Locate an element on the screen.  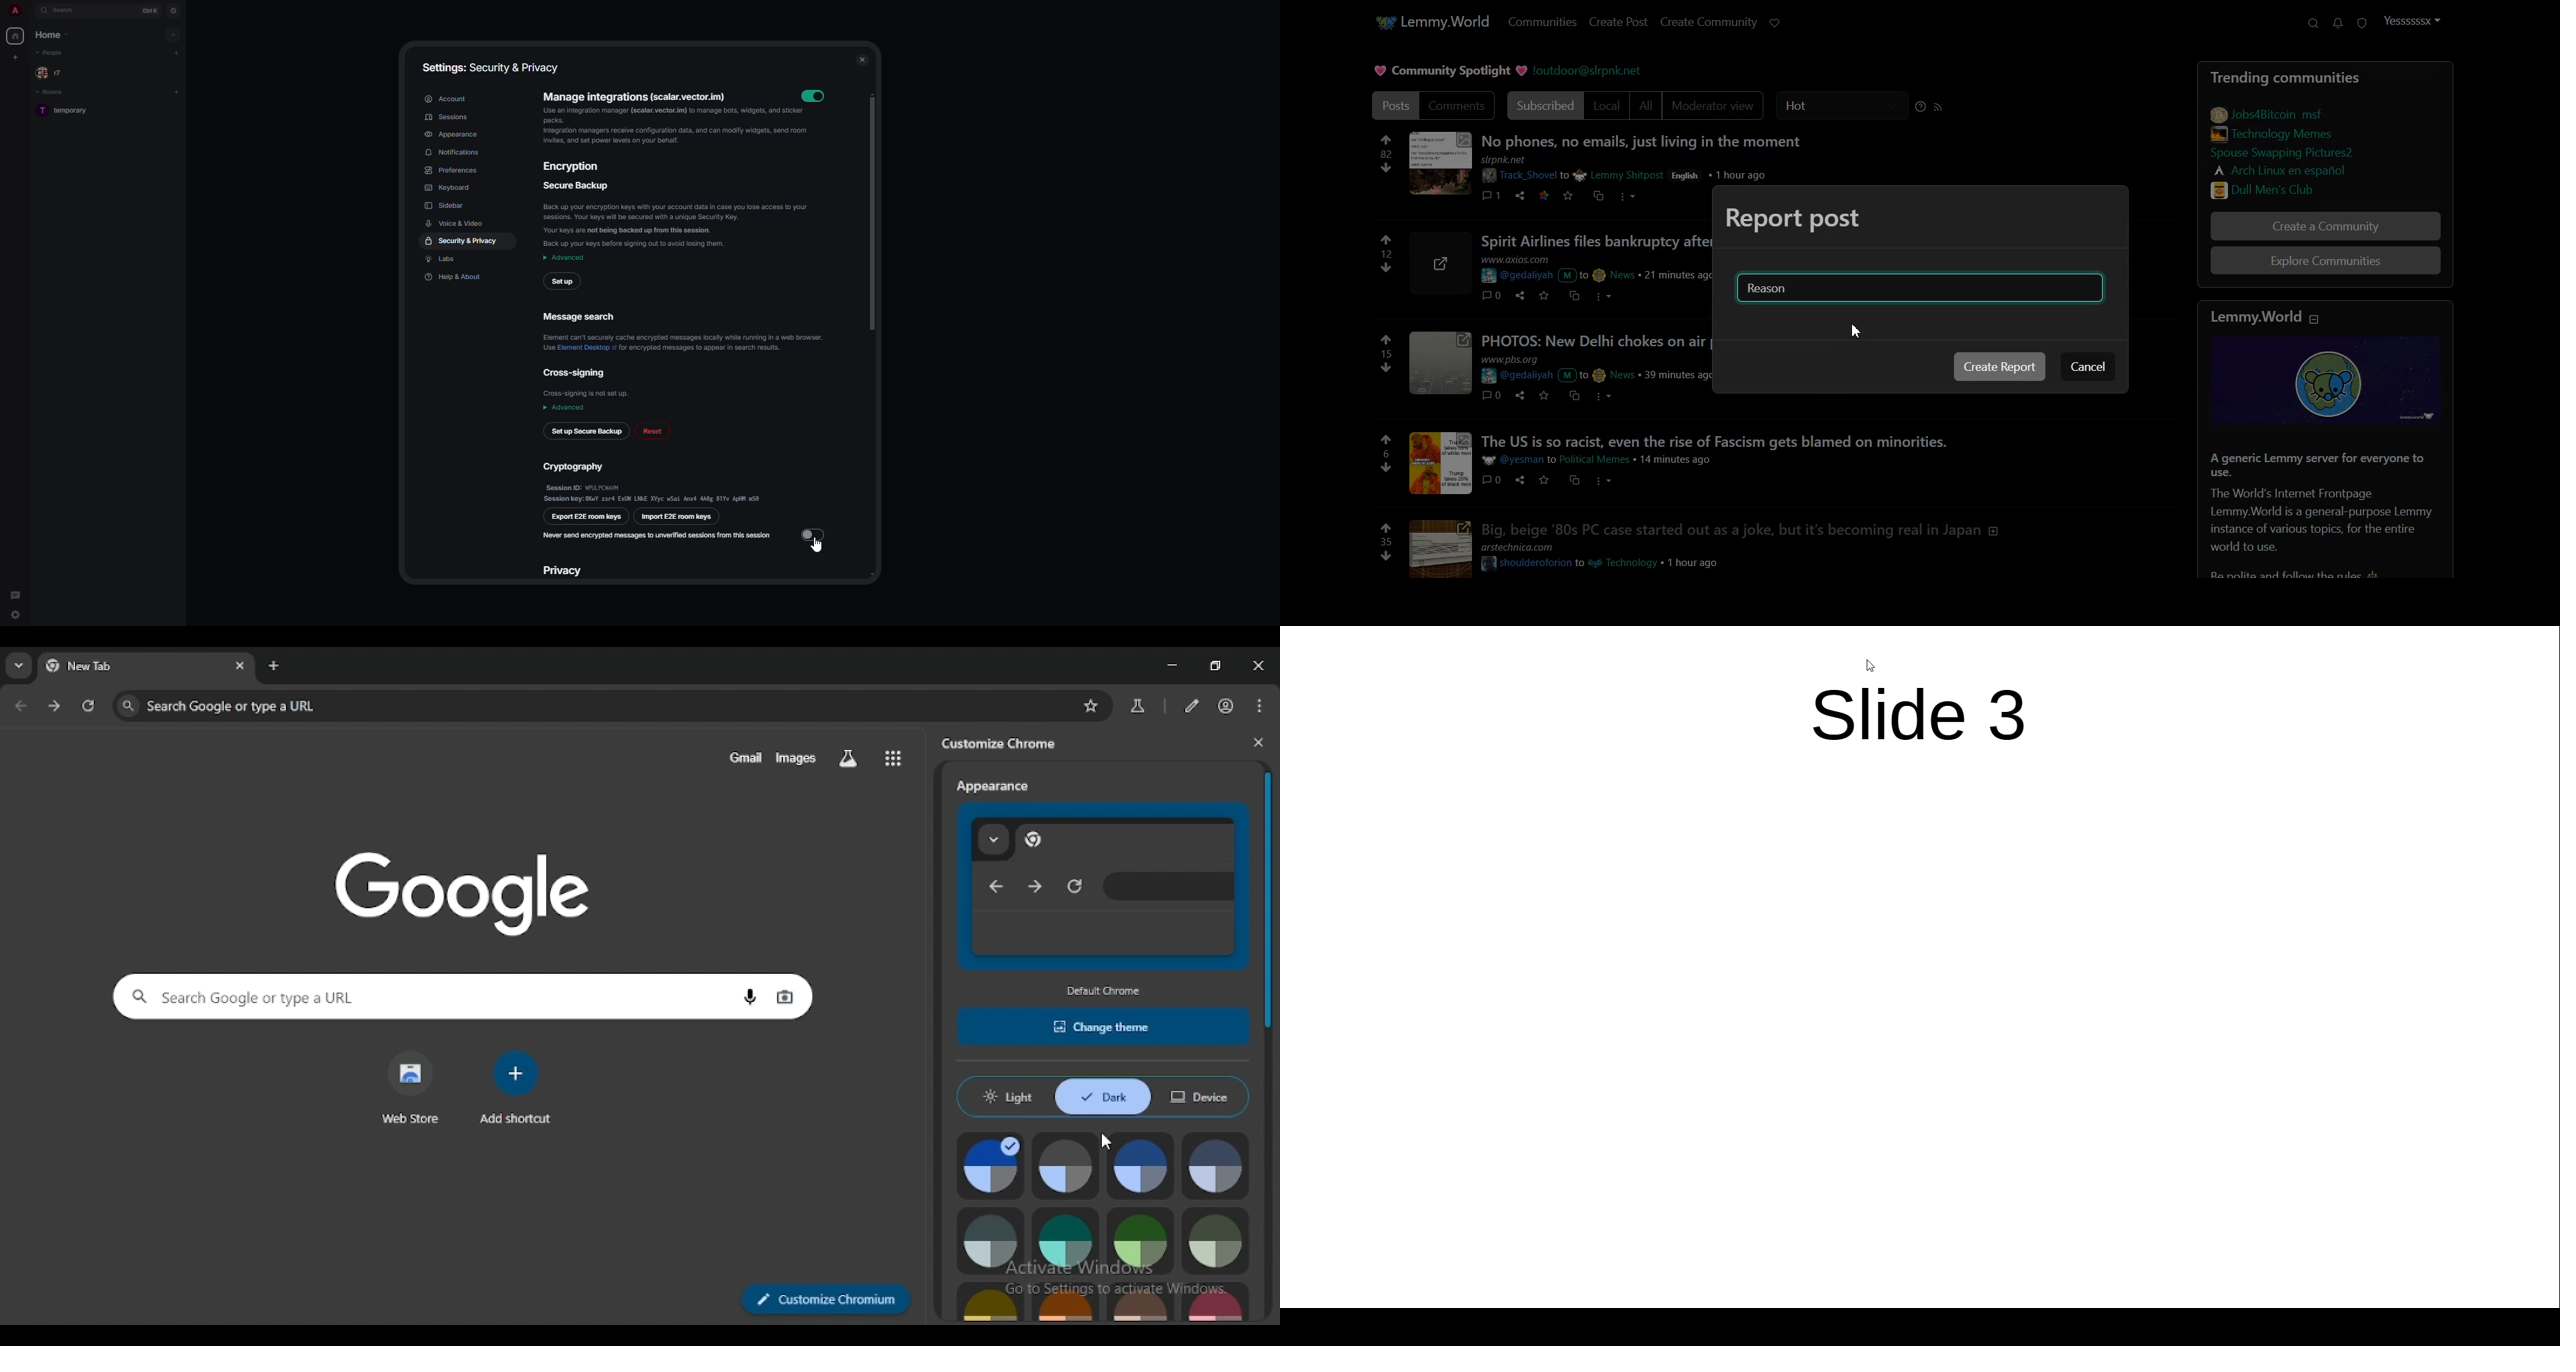
close is located at coordinates (862, 59).